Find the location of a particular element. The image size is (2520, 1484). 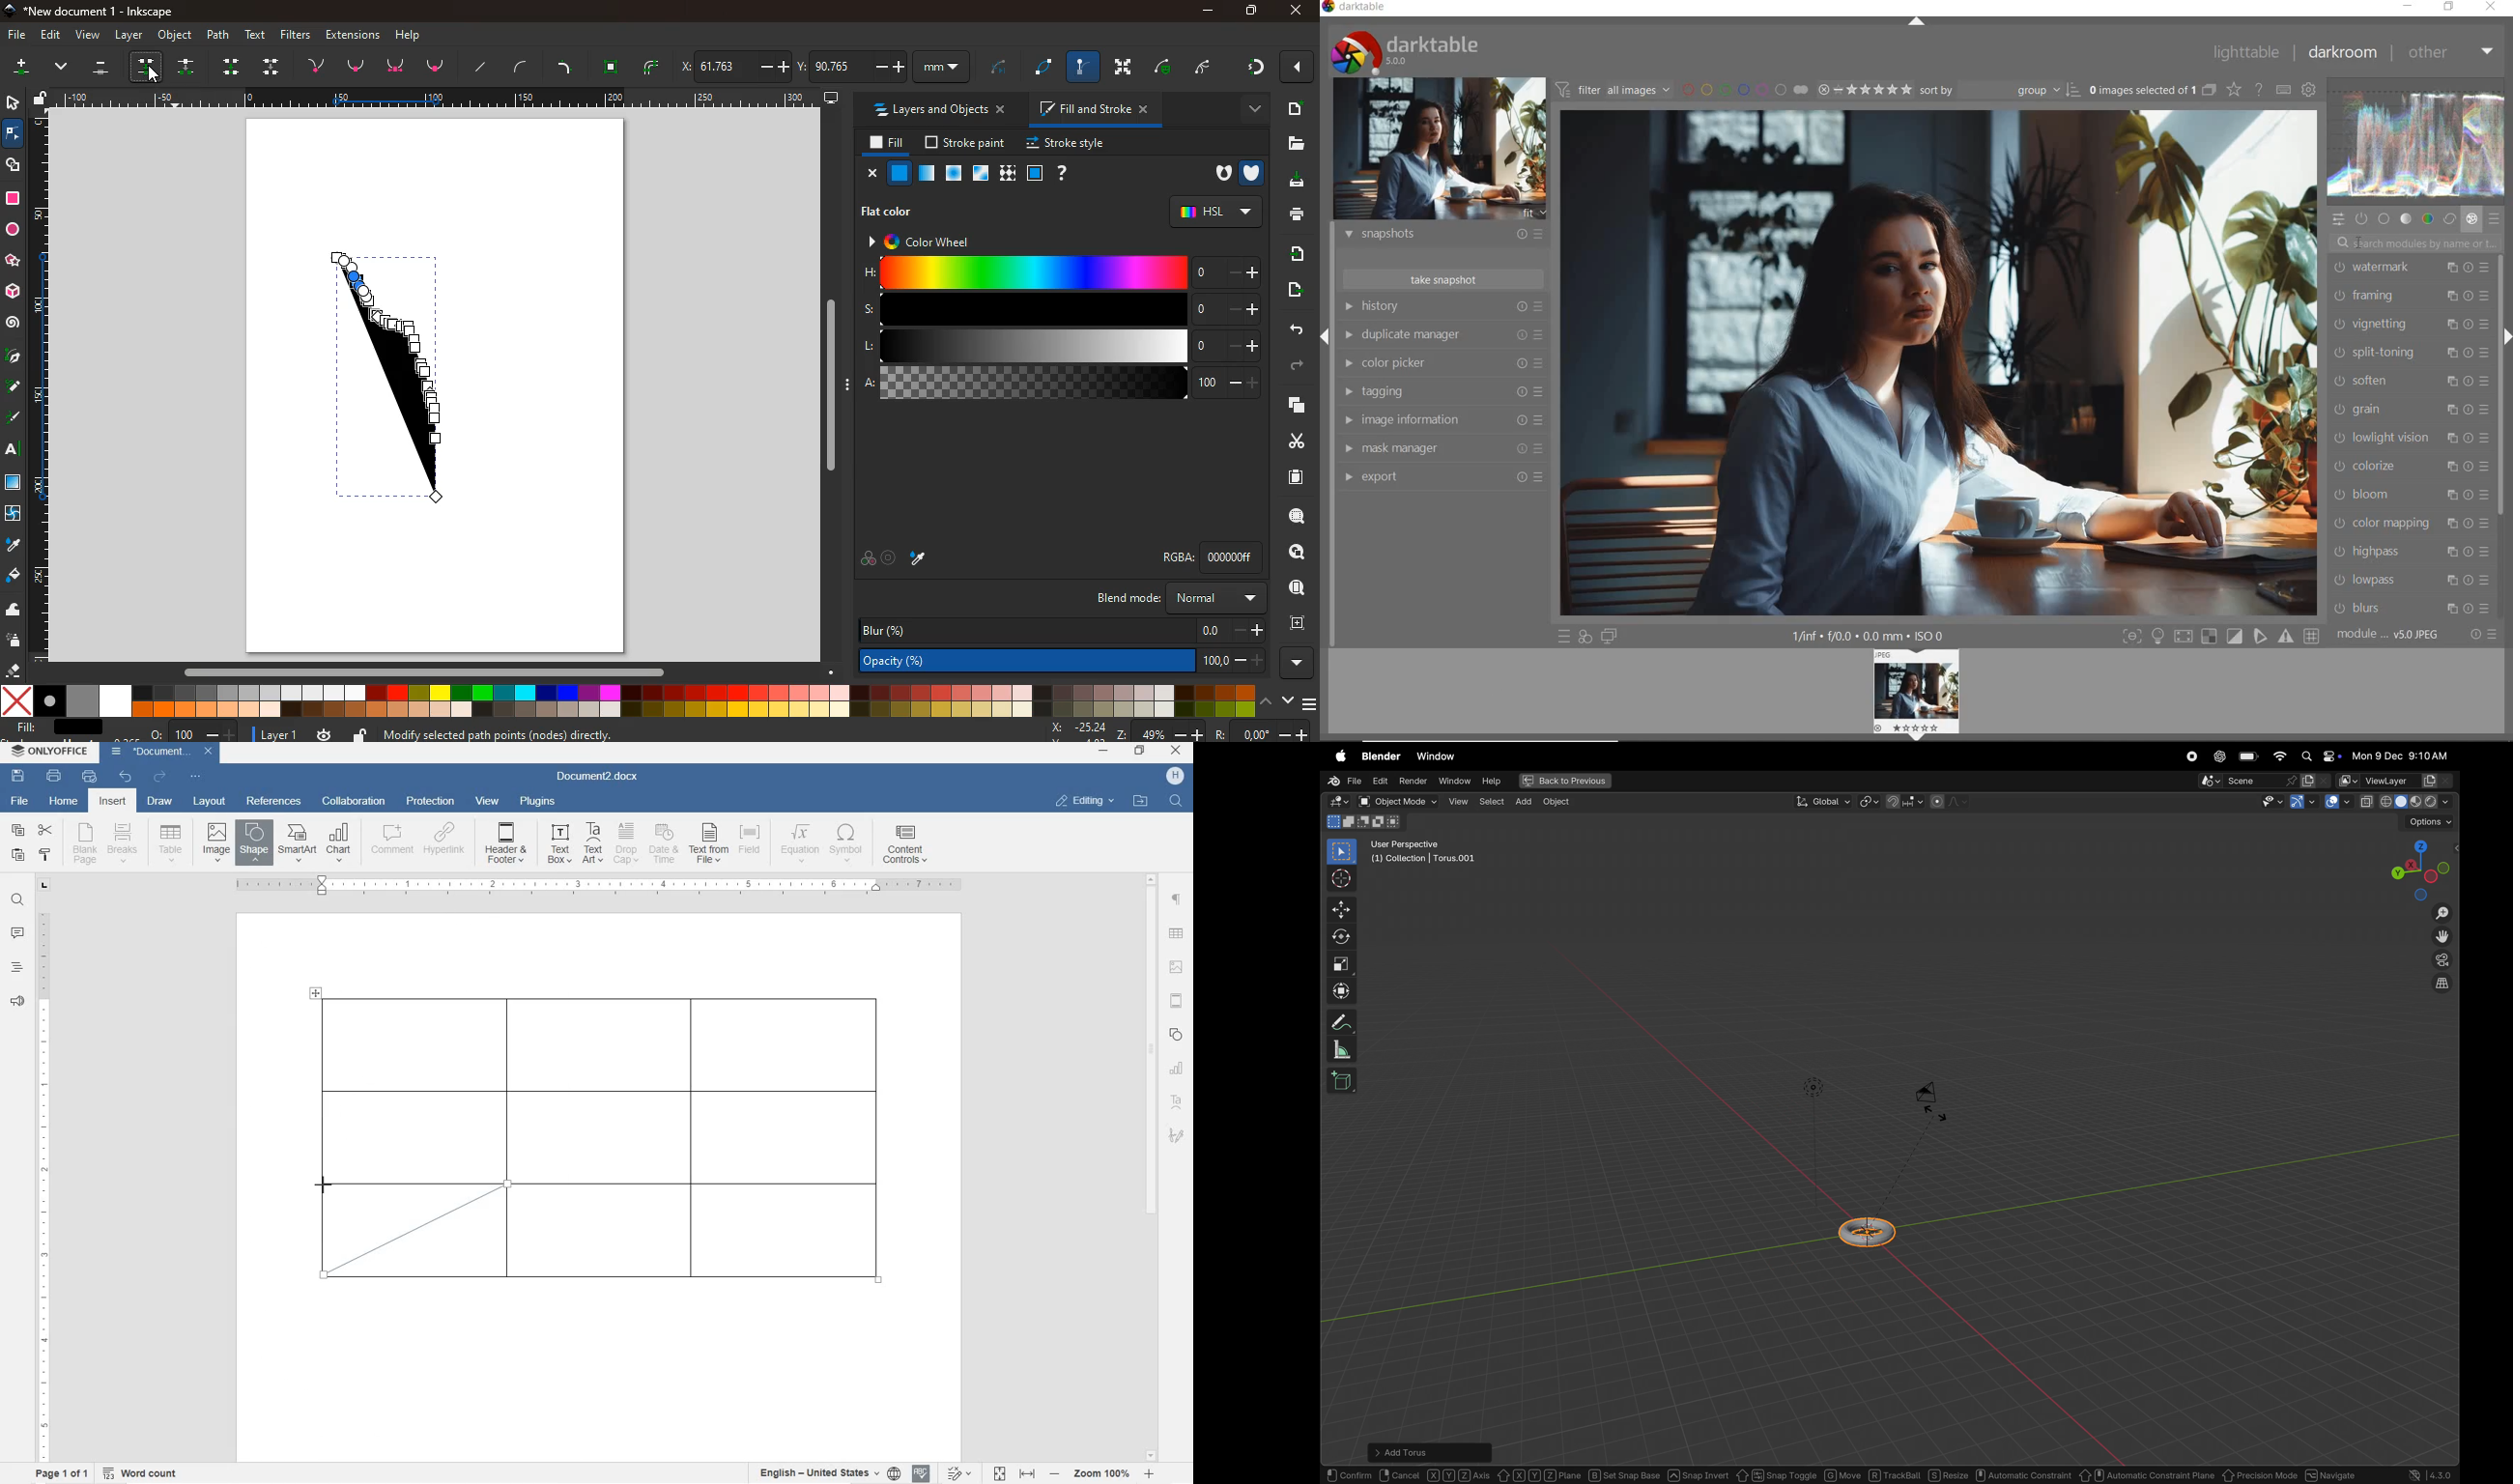

spell check is located at coordinates (922, 1475).